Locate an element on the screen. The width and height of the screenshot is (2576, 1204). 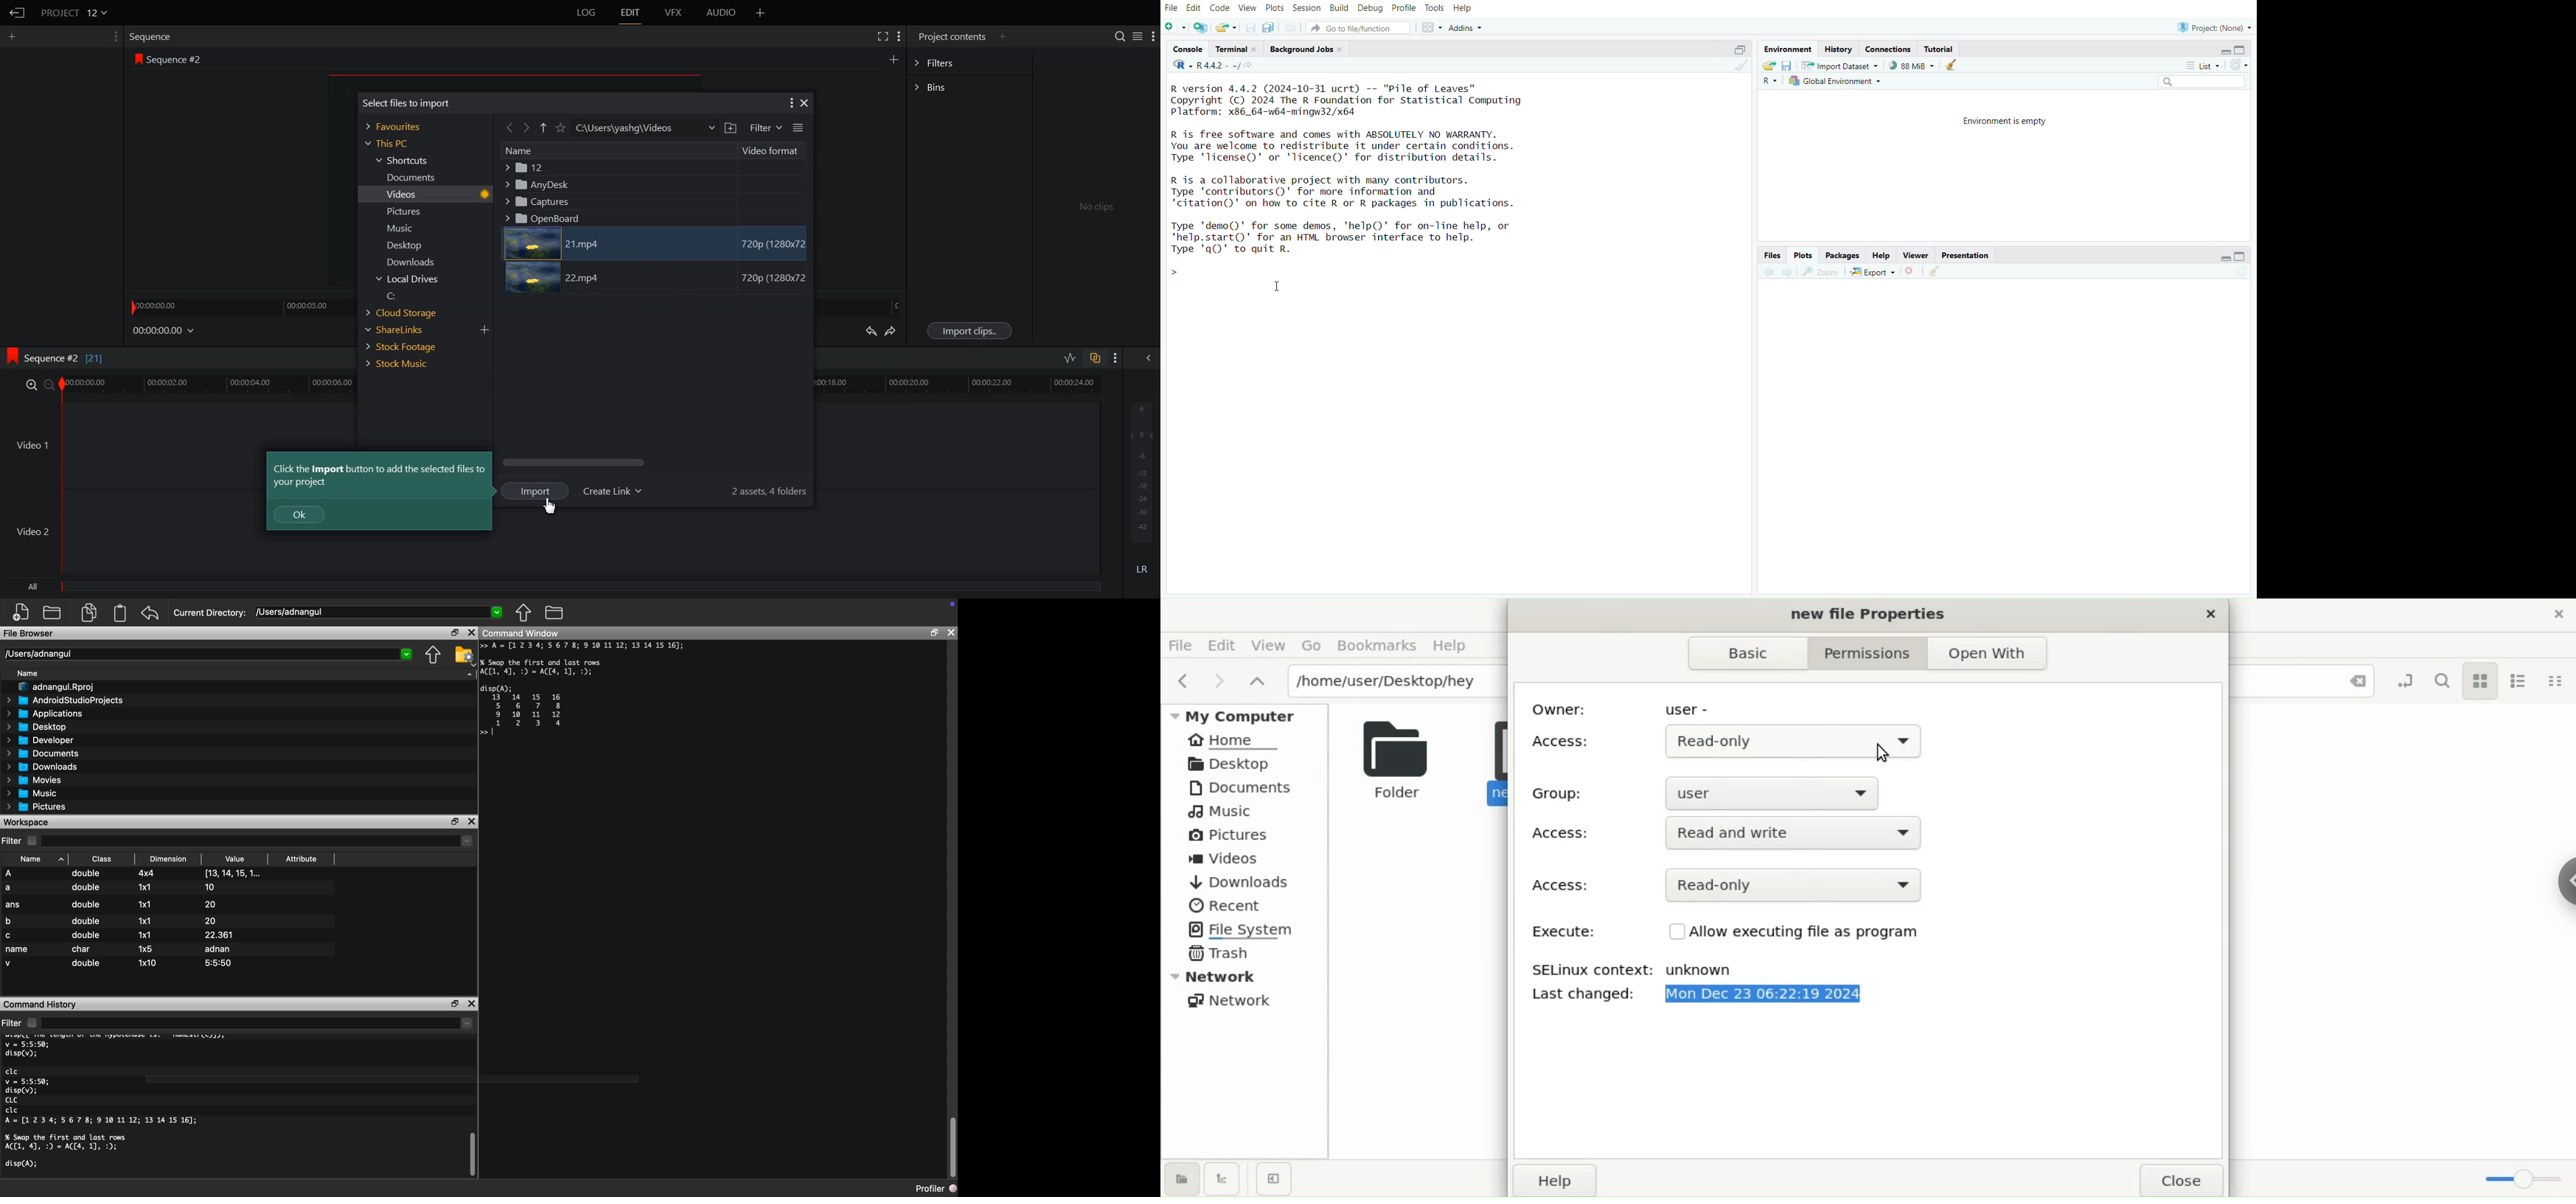
collapse is located at coordinates (1737, 50).